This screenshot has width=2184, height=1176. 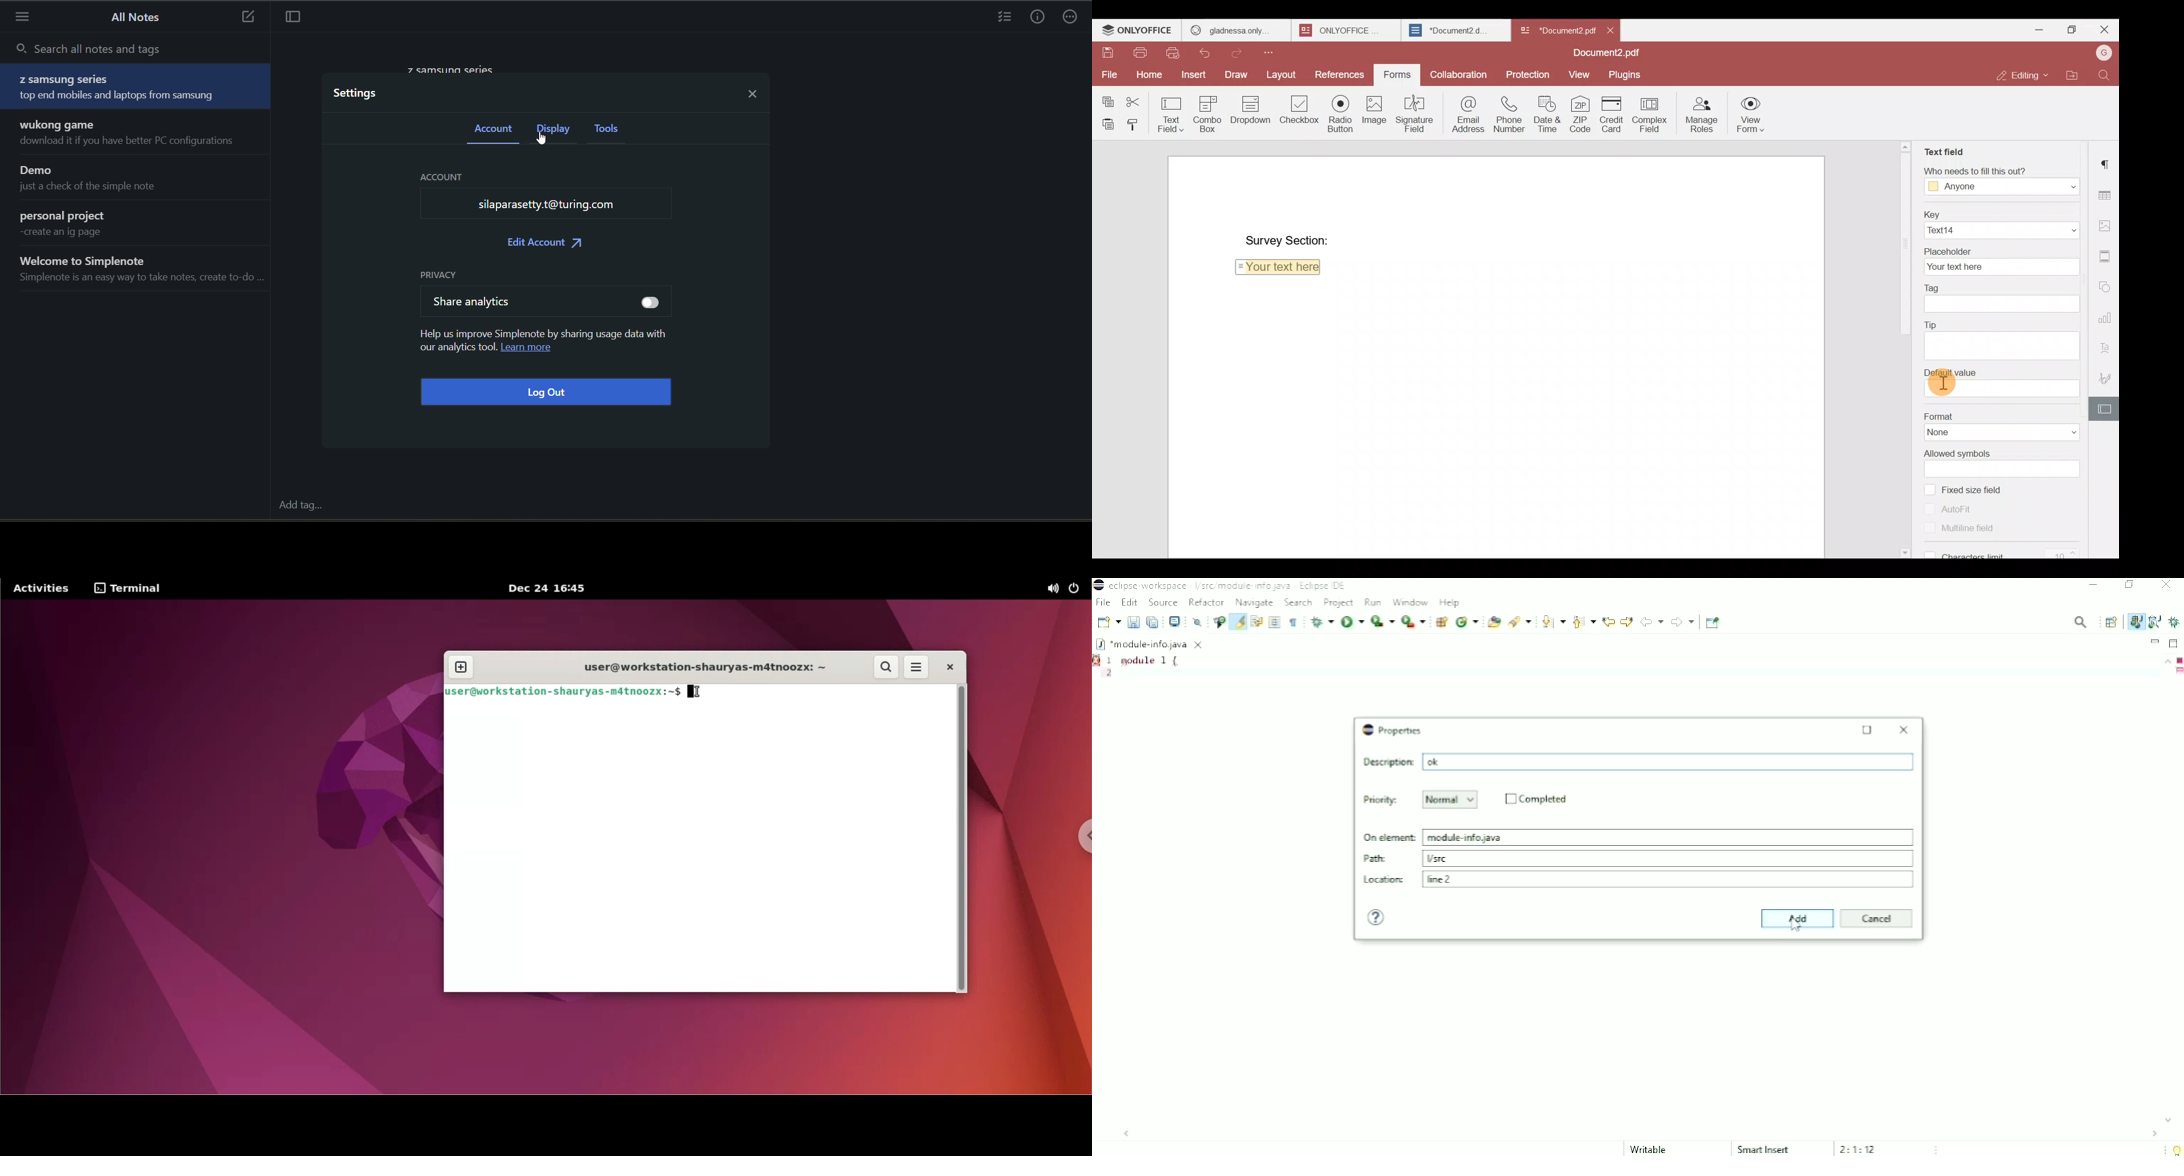 What do you see at coordinates (1393, 75) in the screenshot?
I see `Forms` at bounding box center [1393, 75].